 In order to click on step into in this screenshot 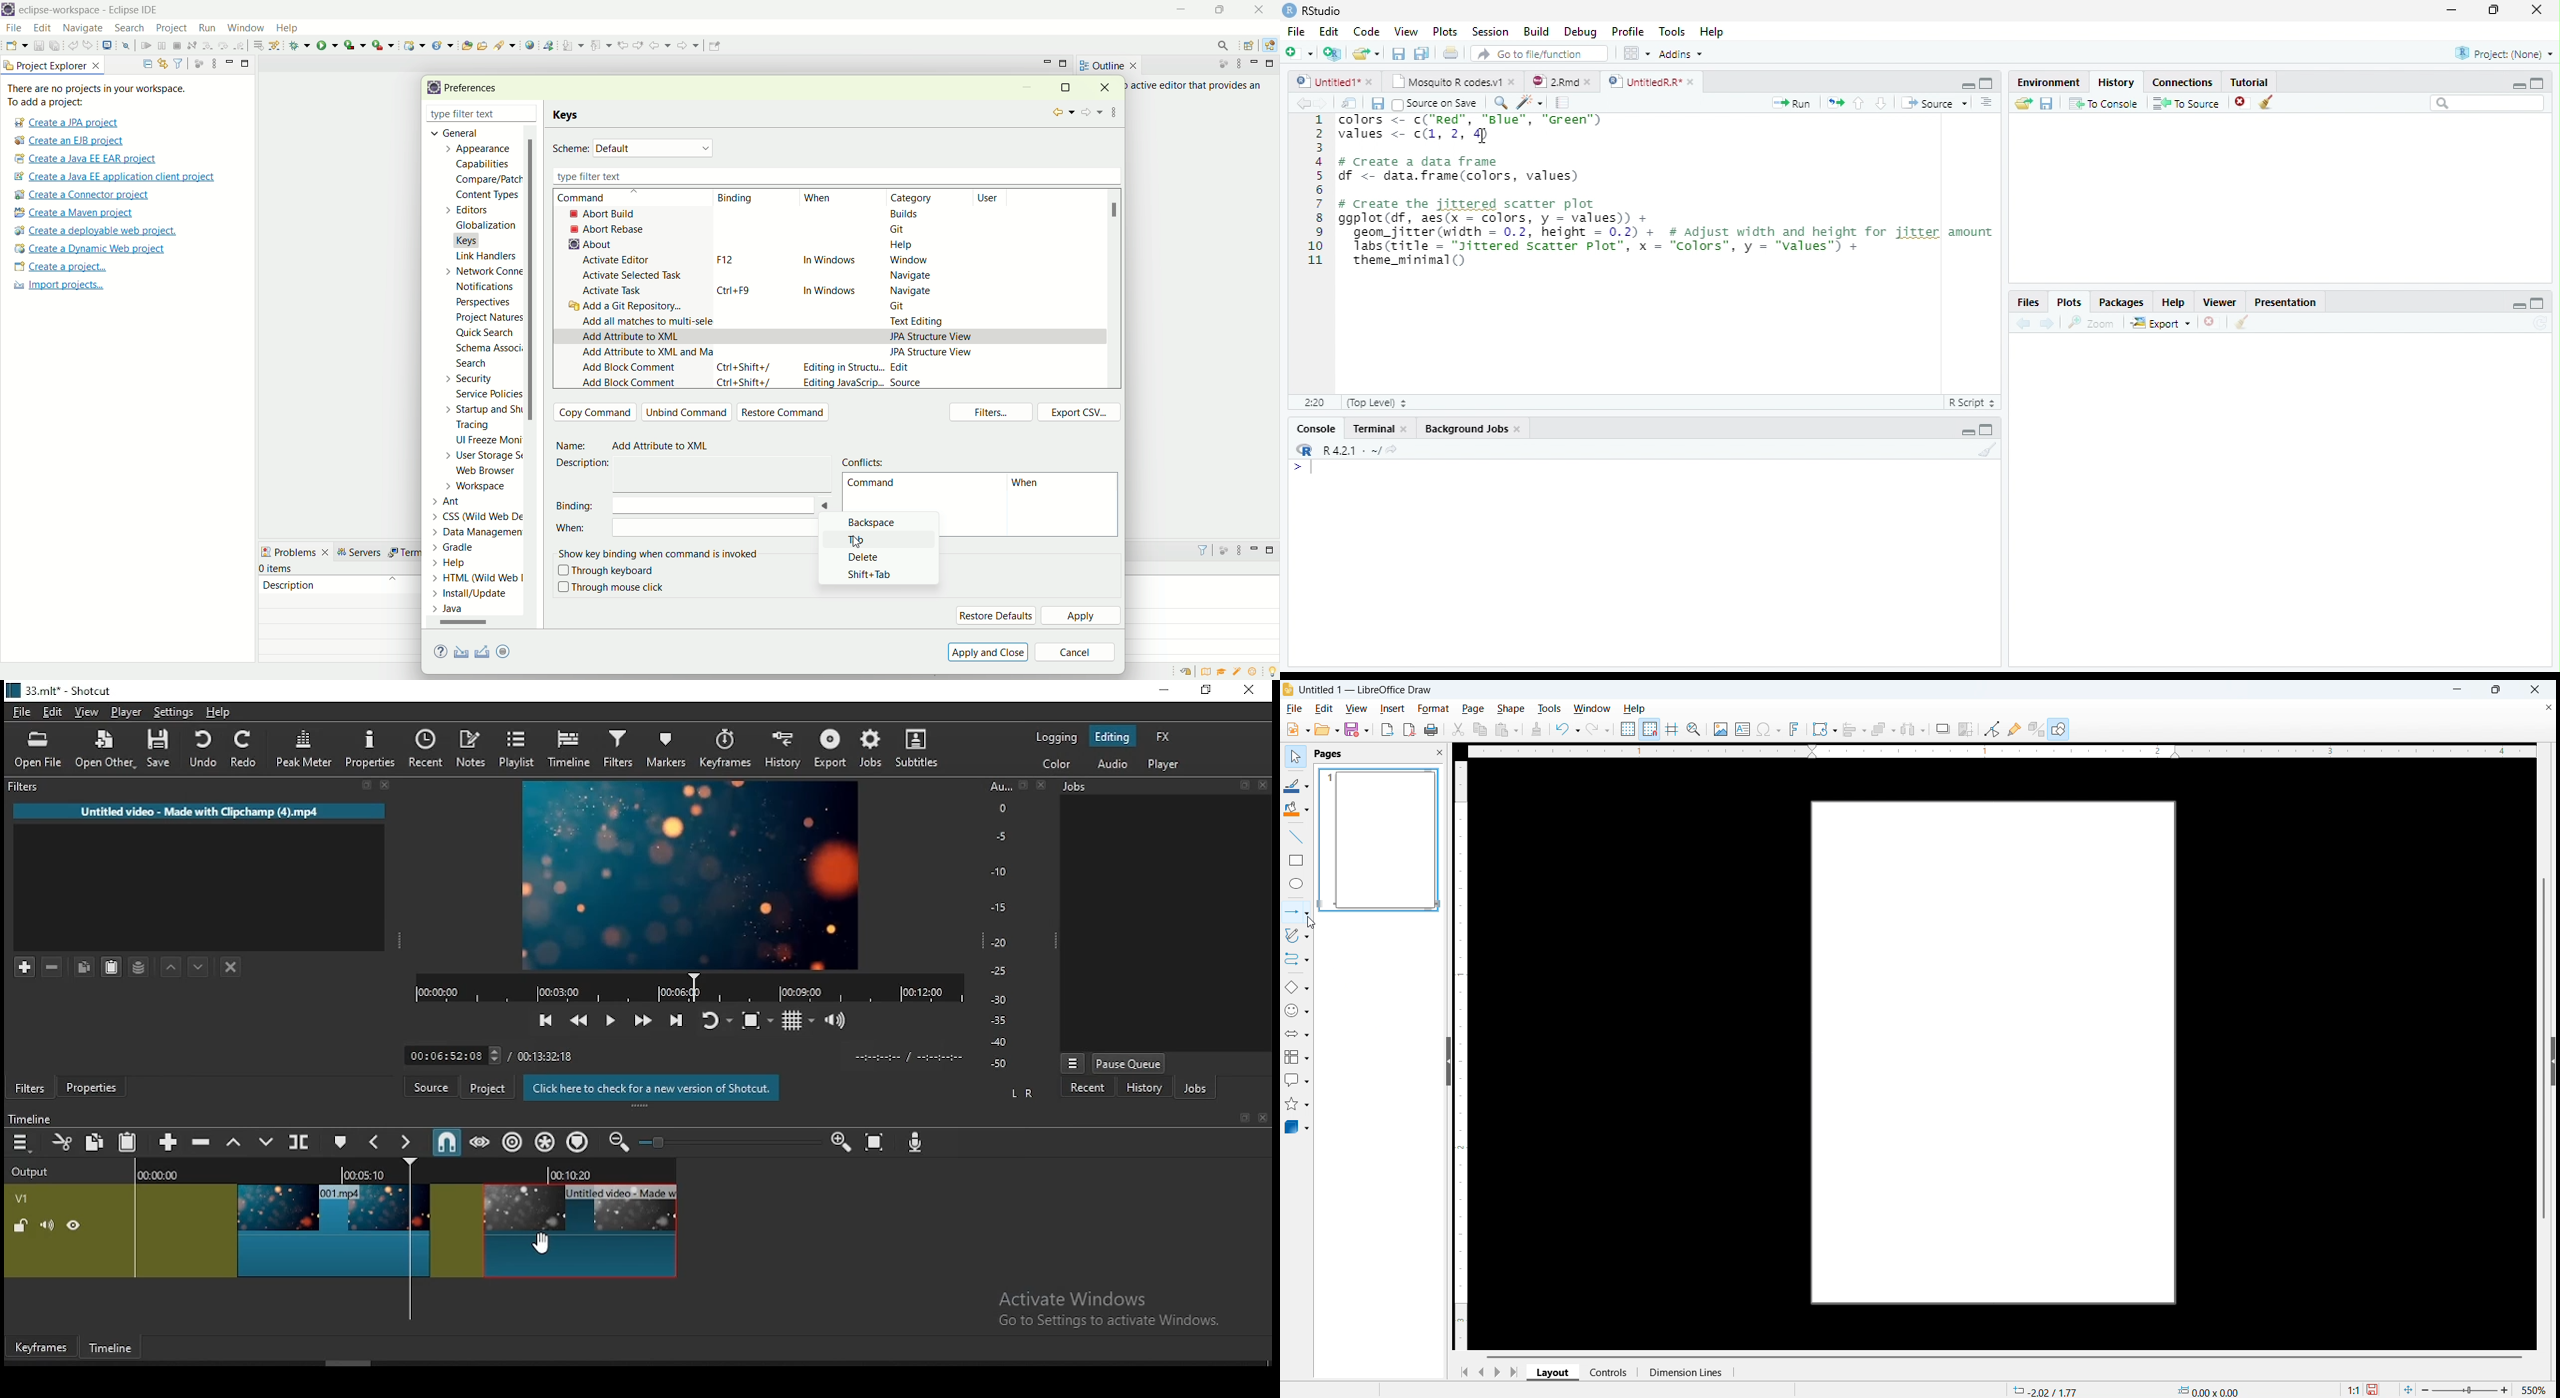, I will do `click(207, 44)`.